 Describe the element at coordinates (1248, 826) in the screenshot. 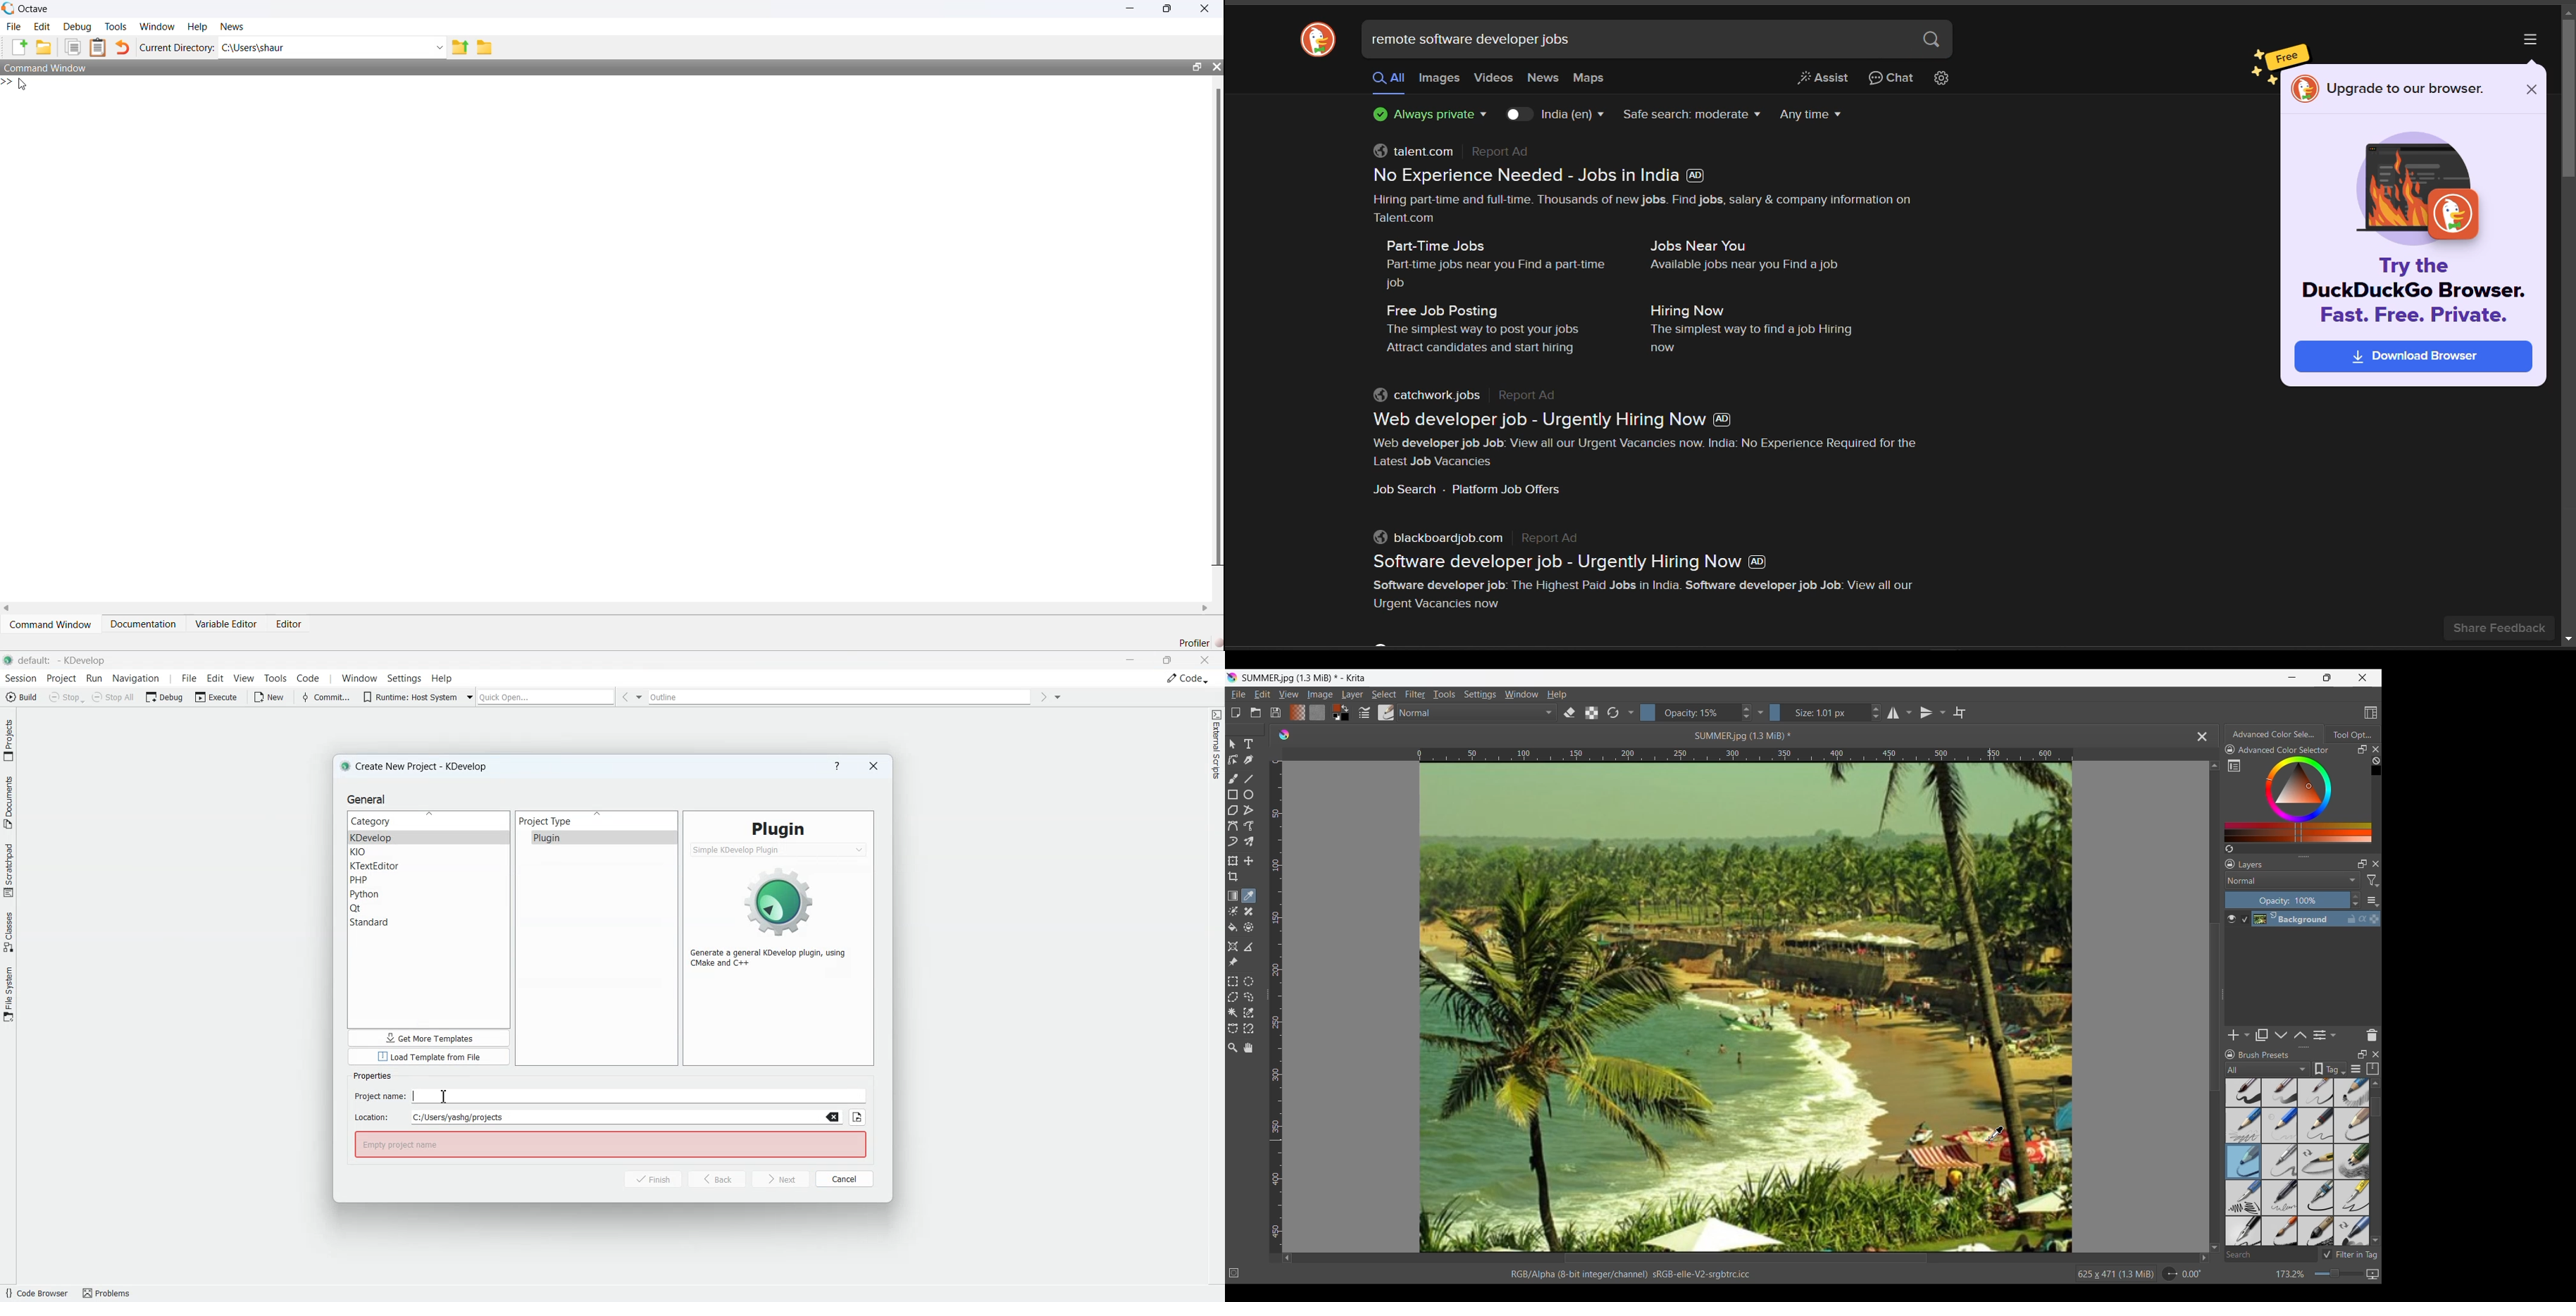

I see `Freehand path tool` at that location.